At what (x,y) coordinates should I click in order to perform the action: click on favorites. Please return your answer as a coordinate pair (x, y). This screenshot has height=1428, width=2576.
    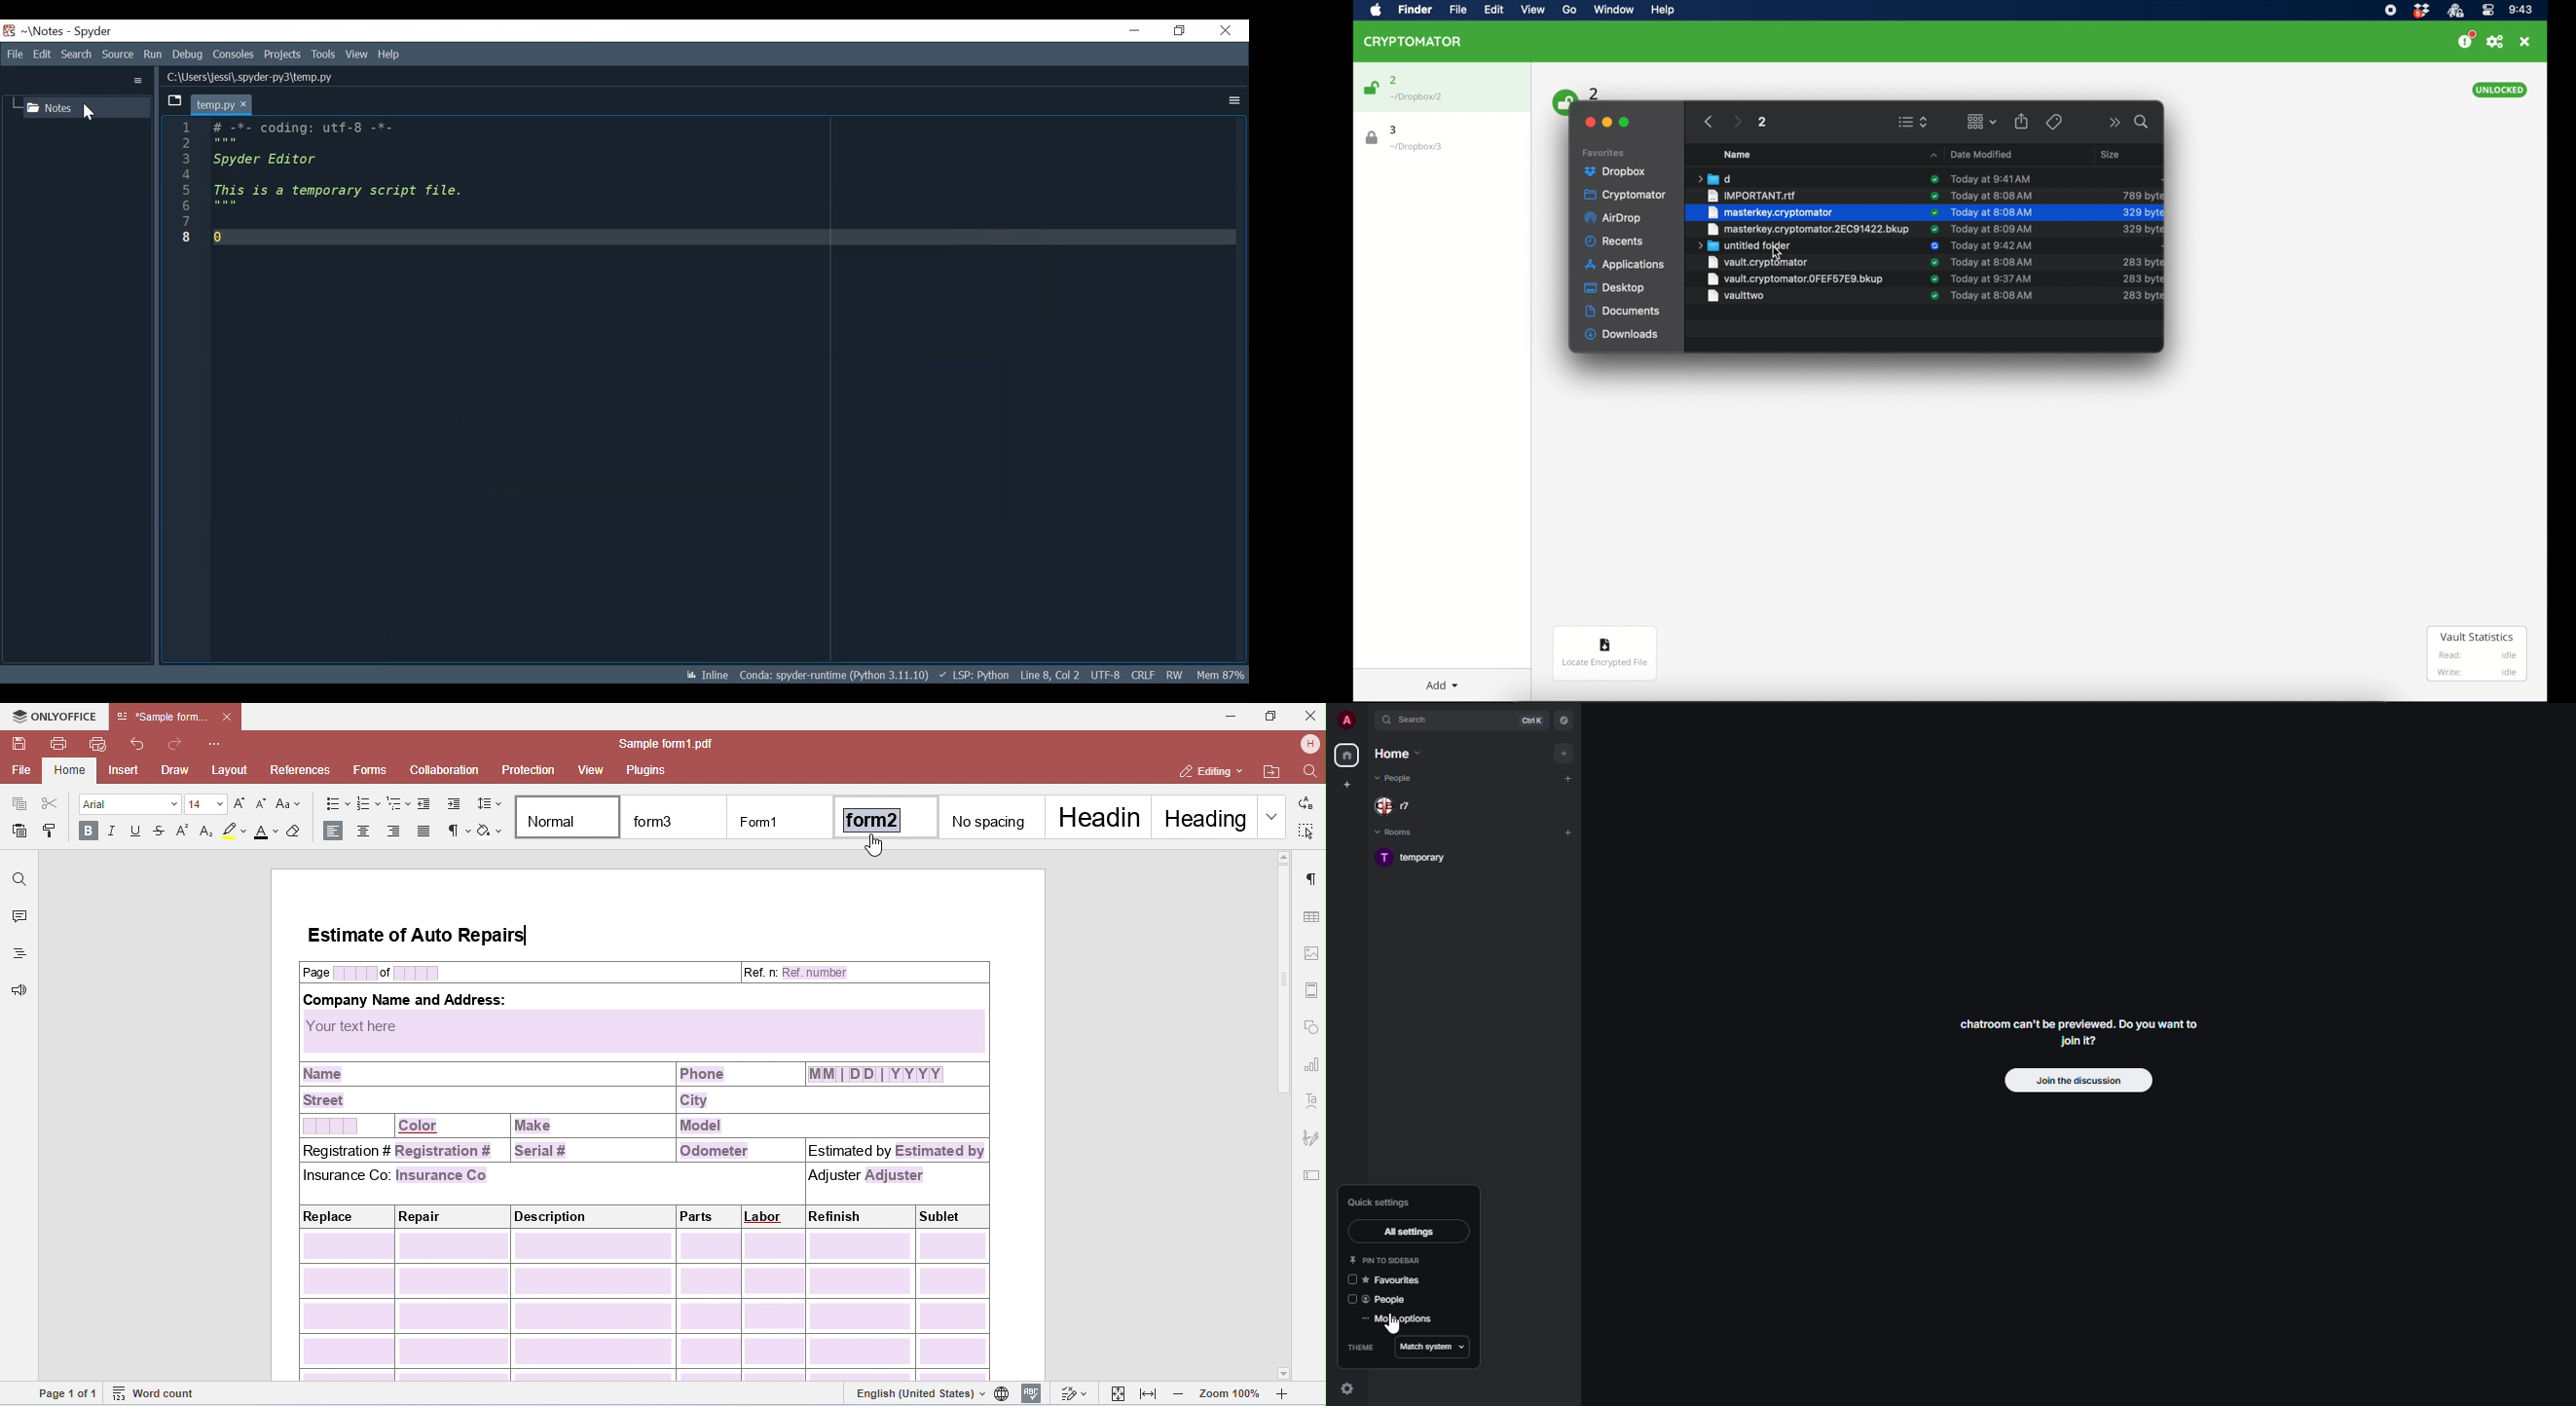
    Looking at the image, I should click on (1398, 1279).